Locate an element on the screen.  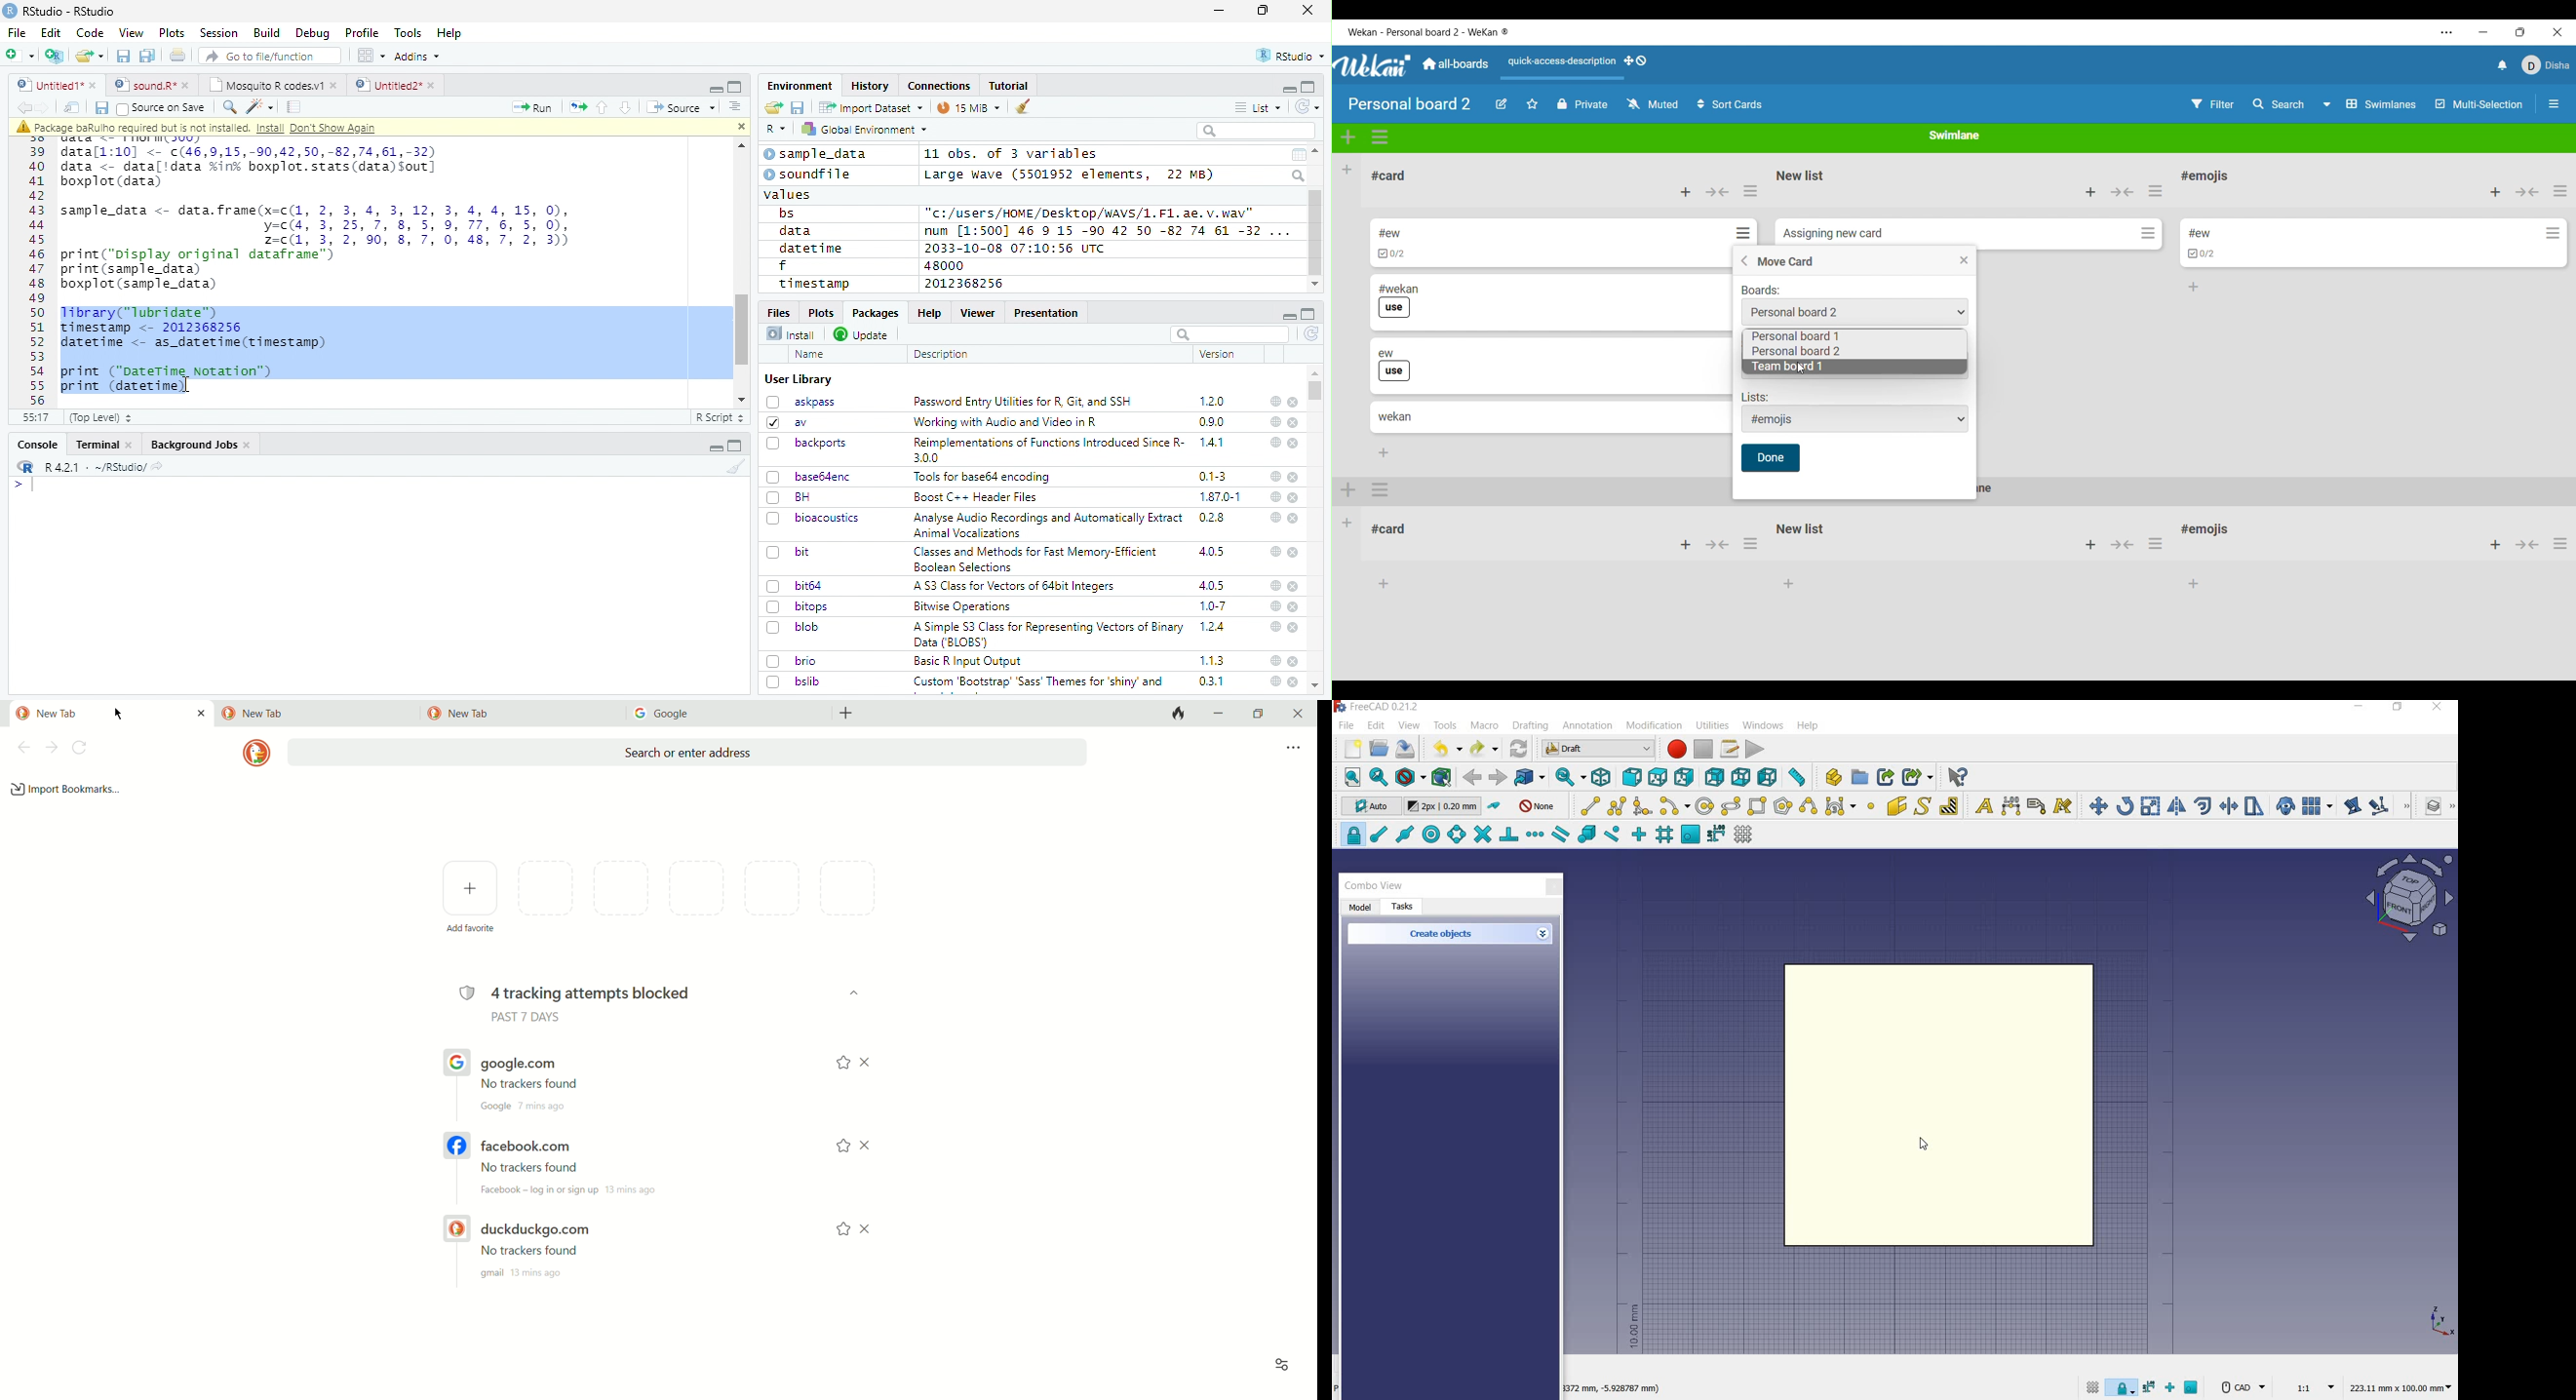
file is located at coordinates (1348, 727).